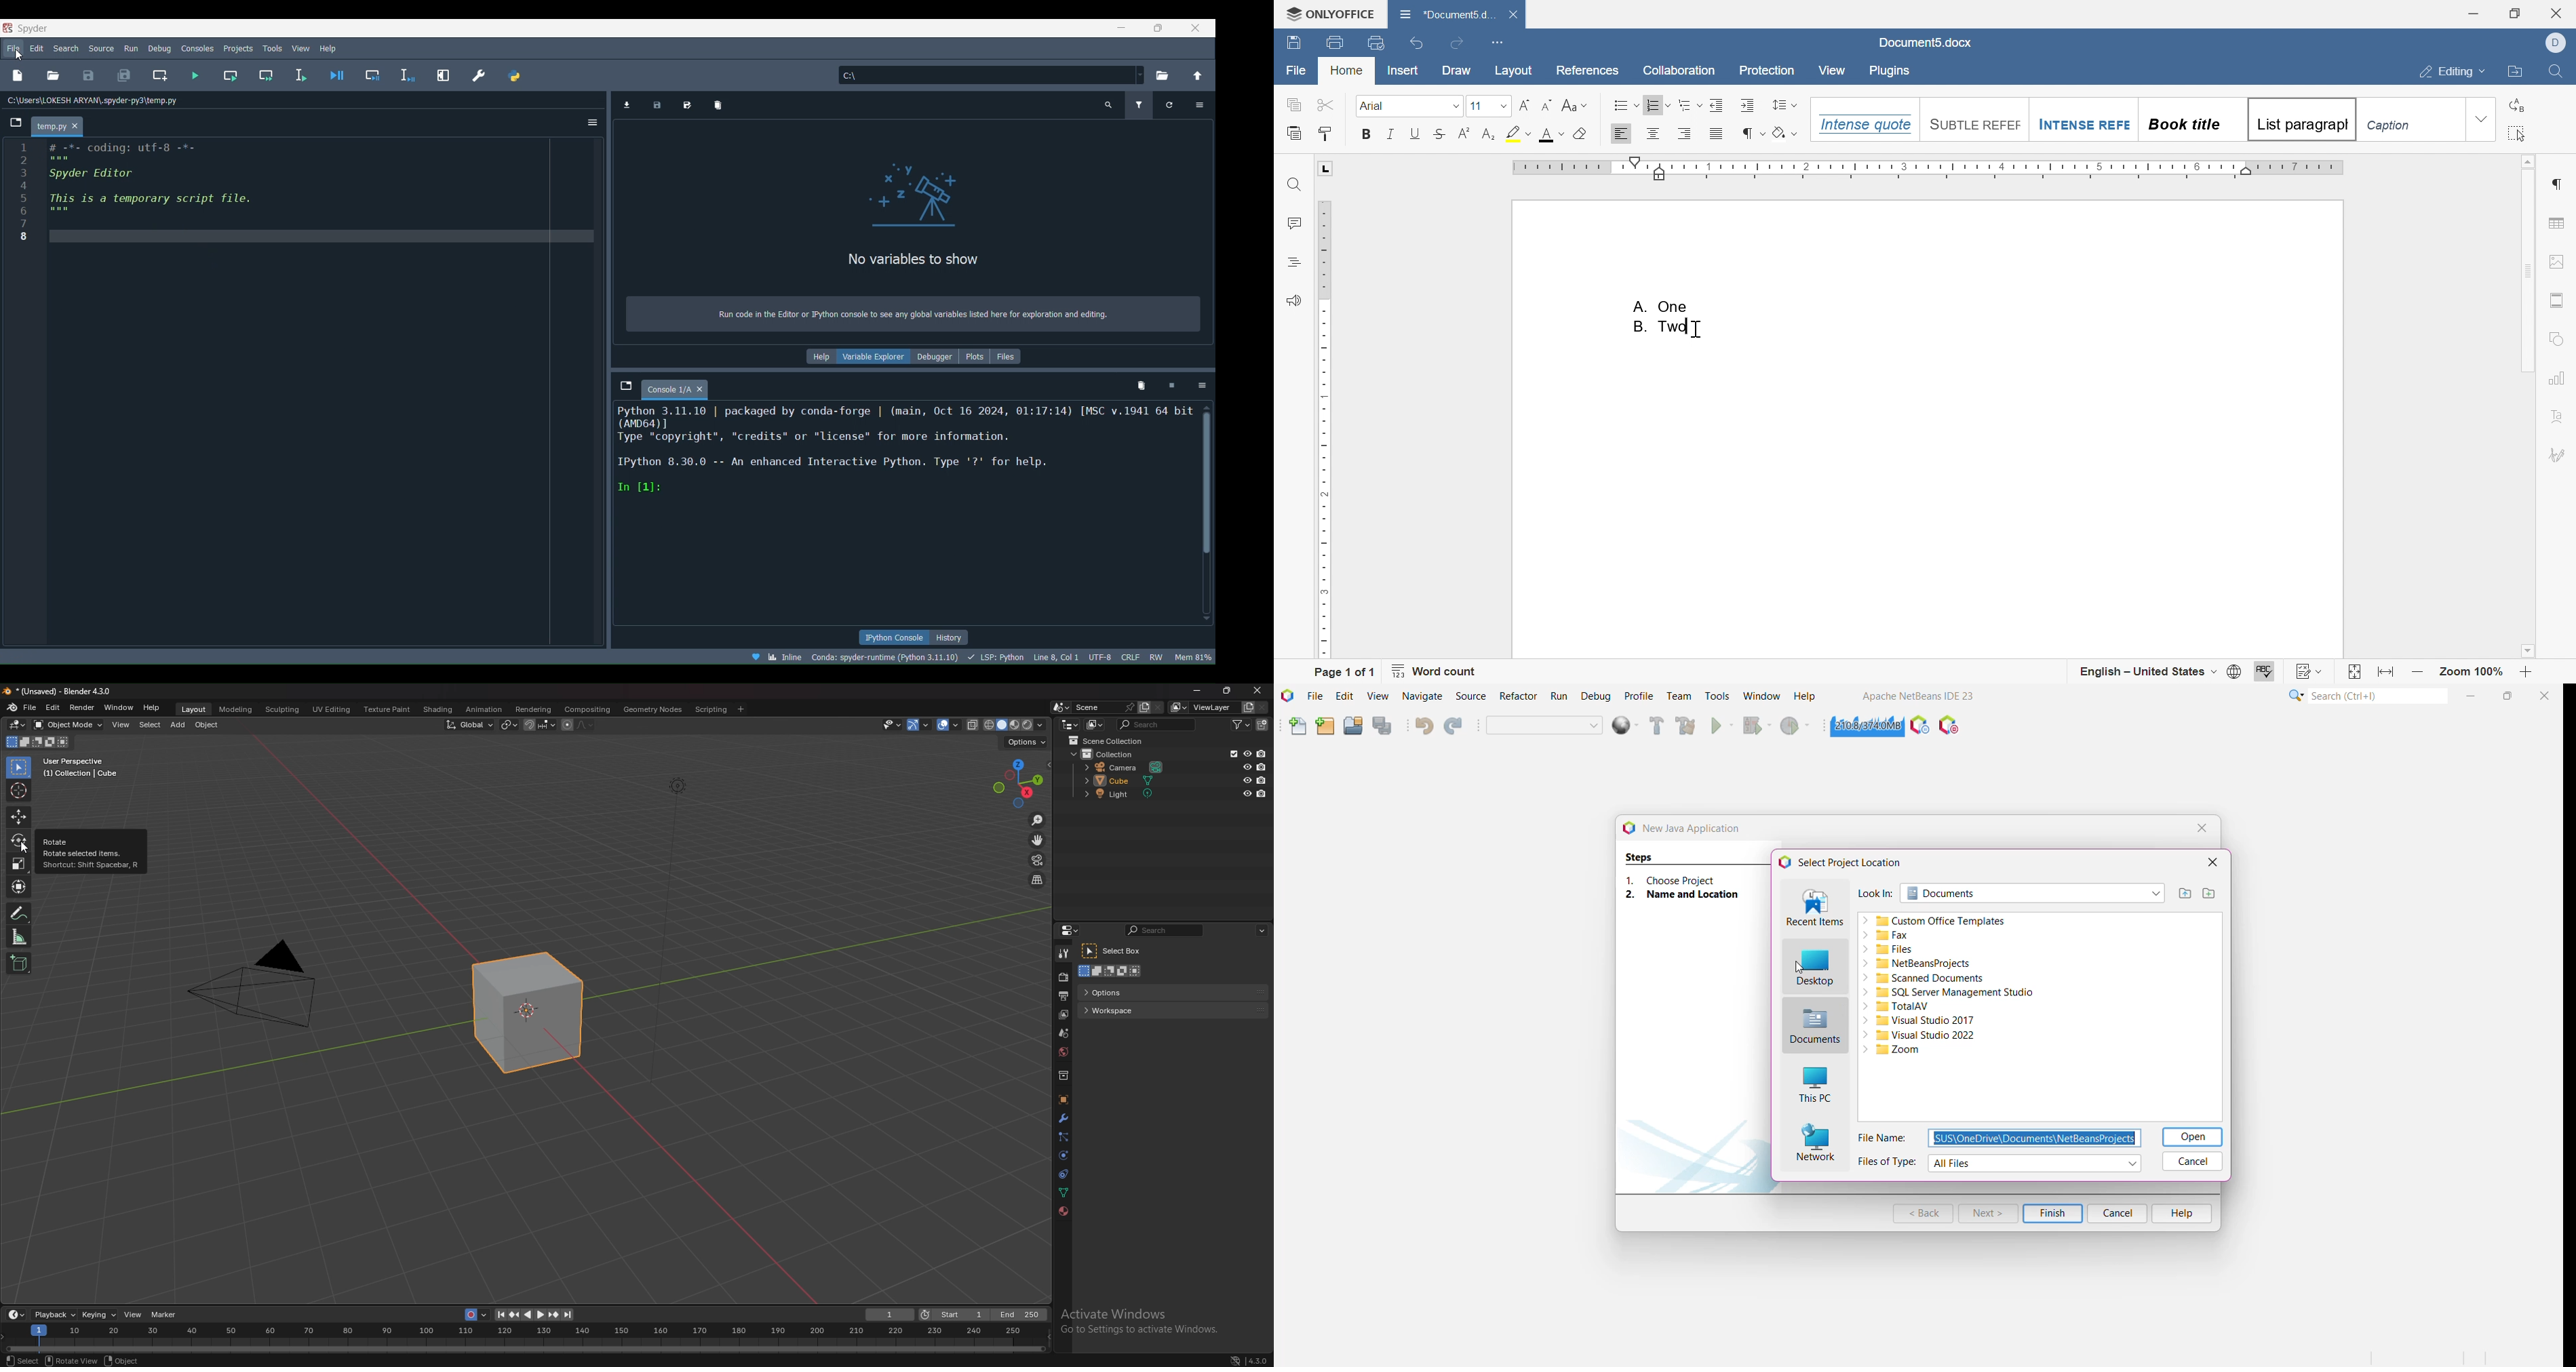  I want to click on Remove all variables from namespace, so click(1140, 384).